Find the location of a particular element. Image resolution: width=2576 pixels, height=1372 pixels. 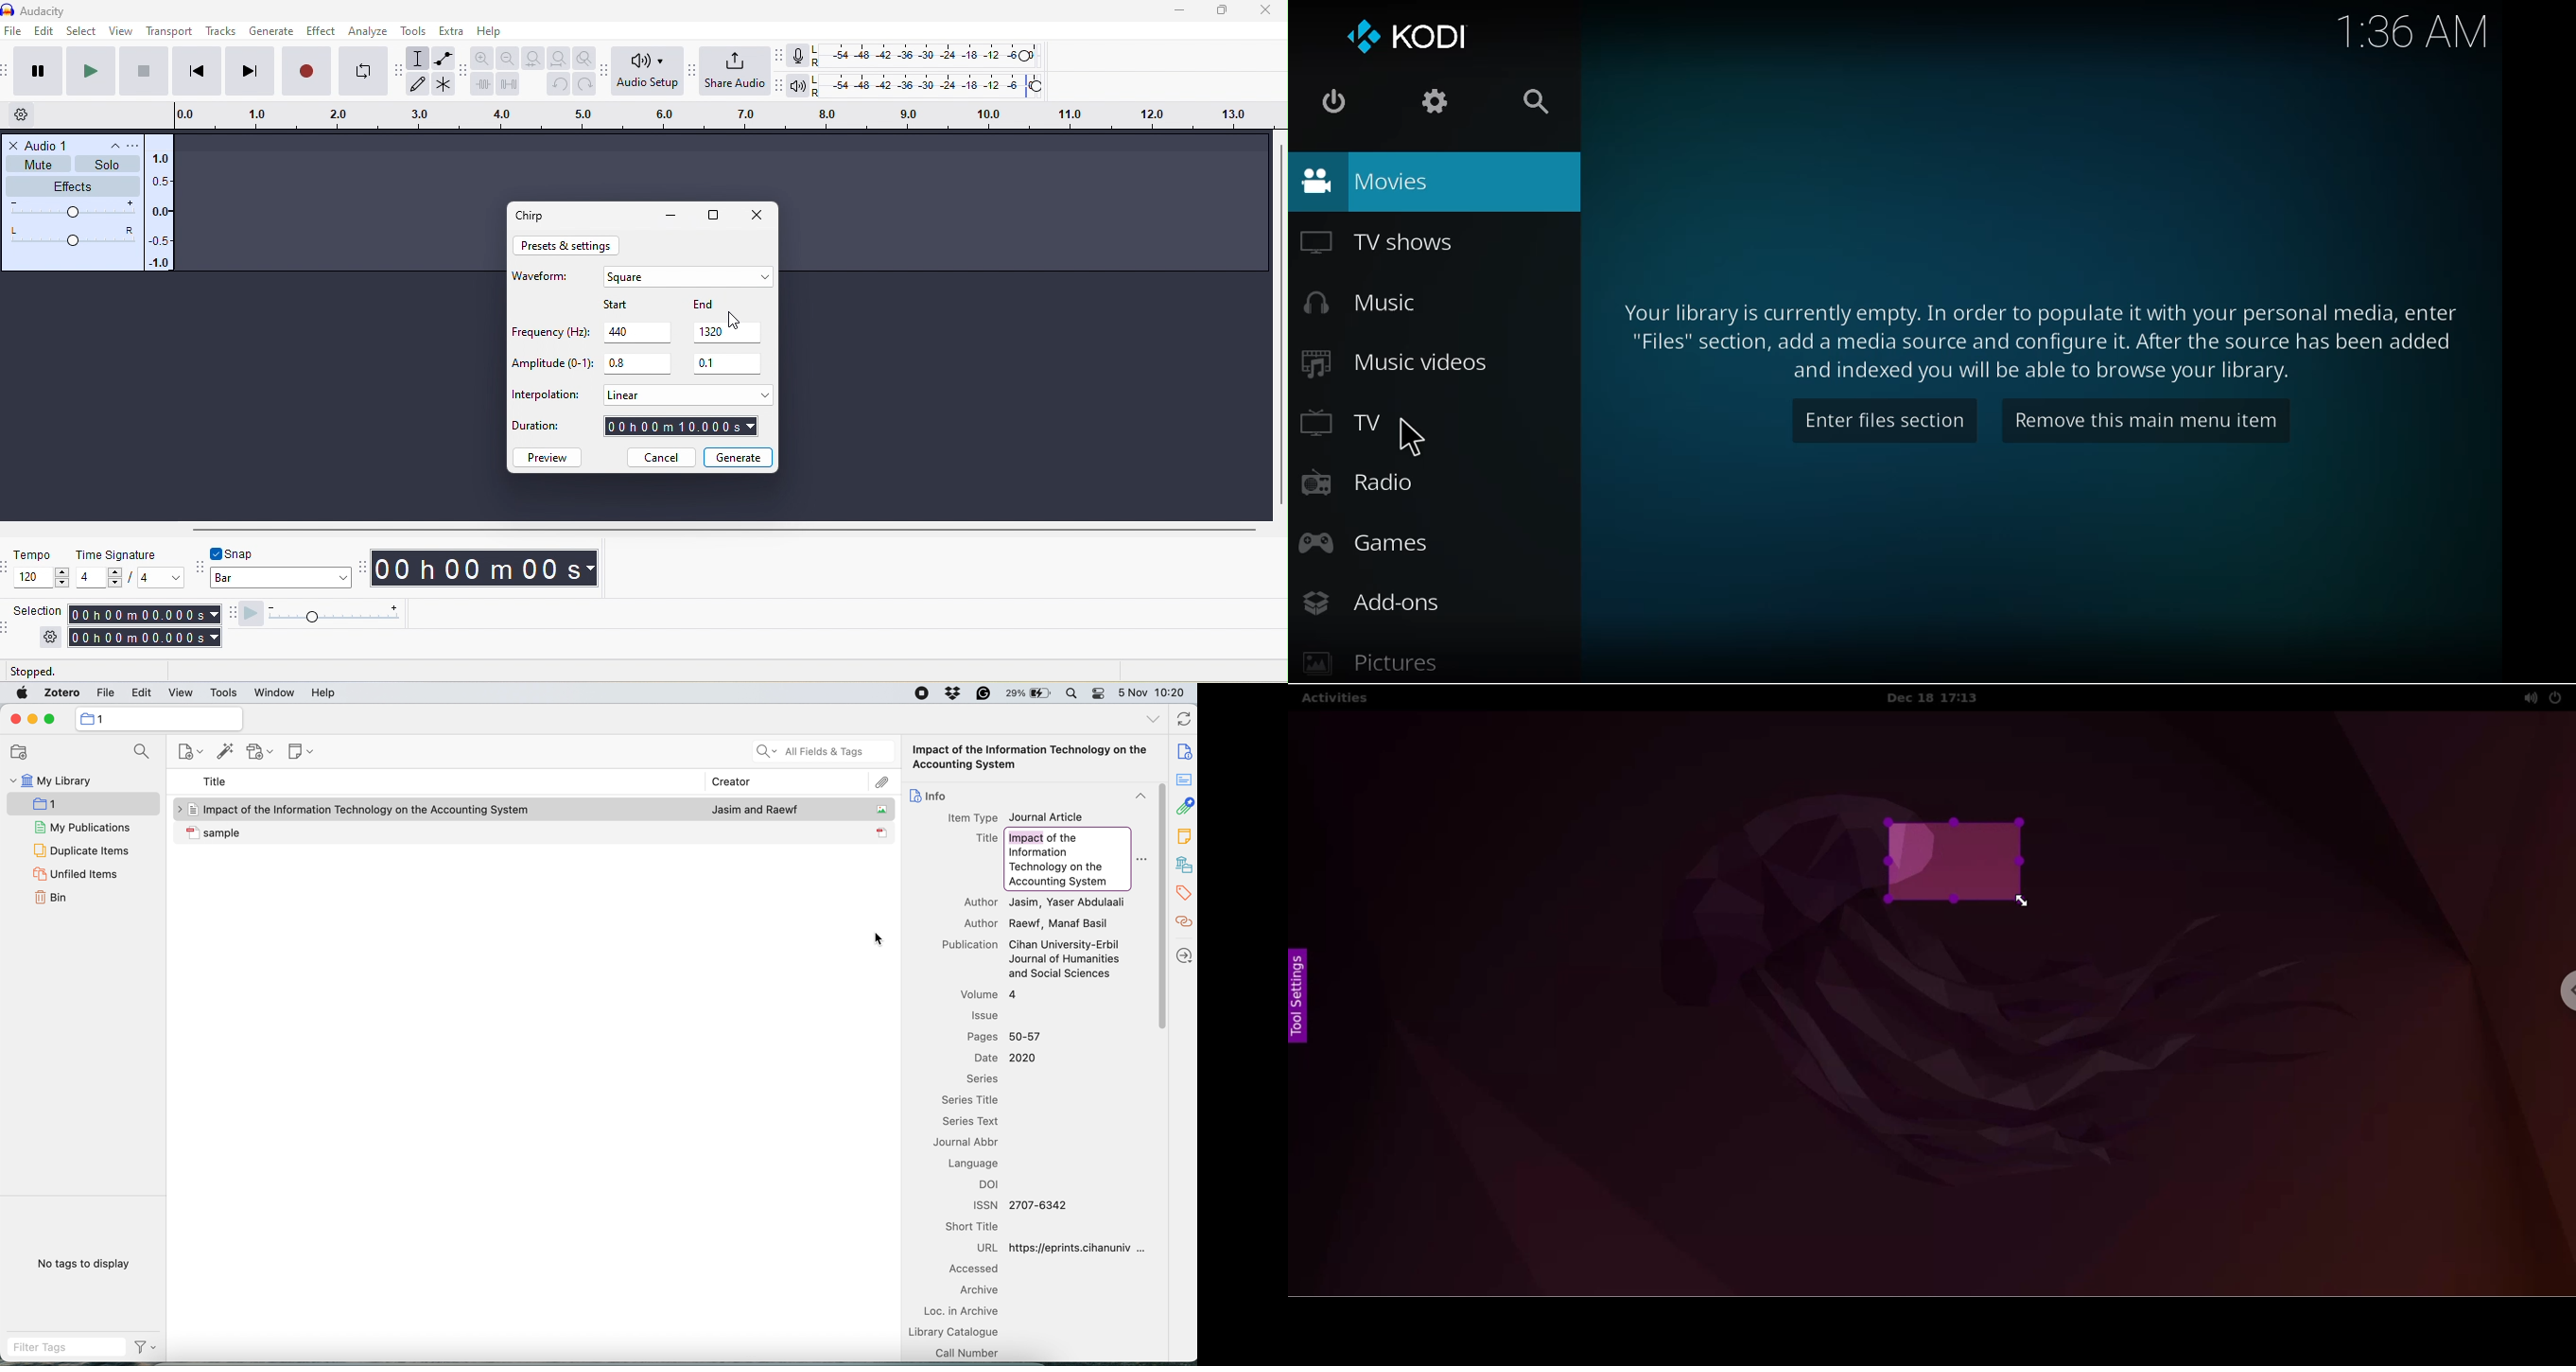

amplitude is located at coordinates (162, 212).